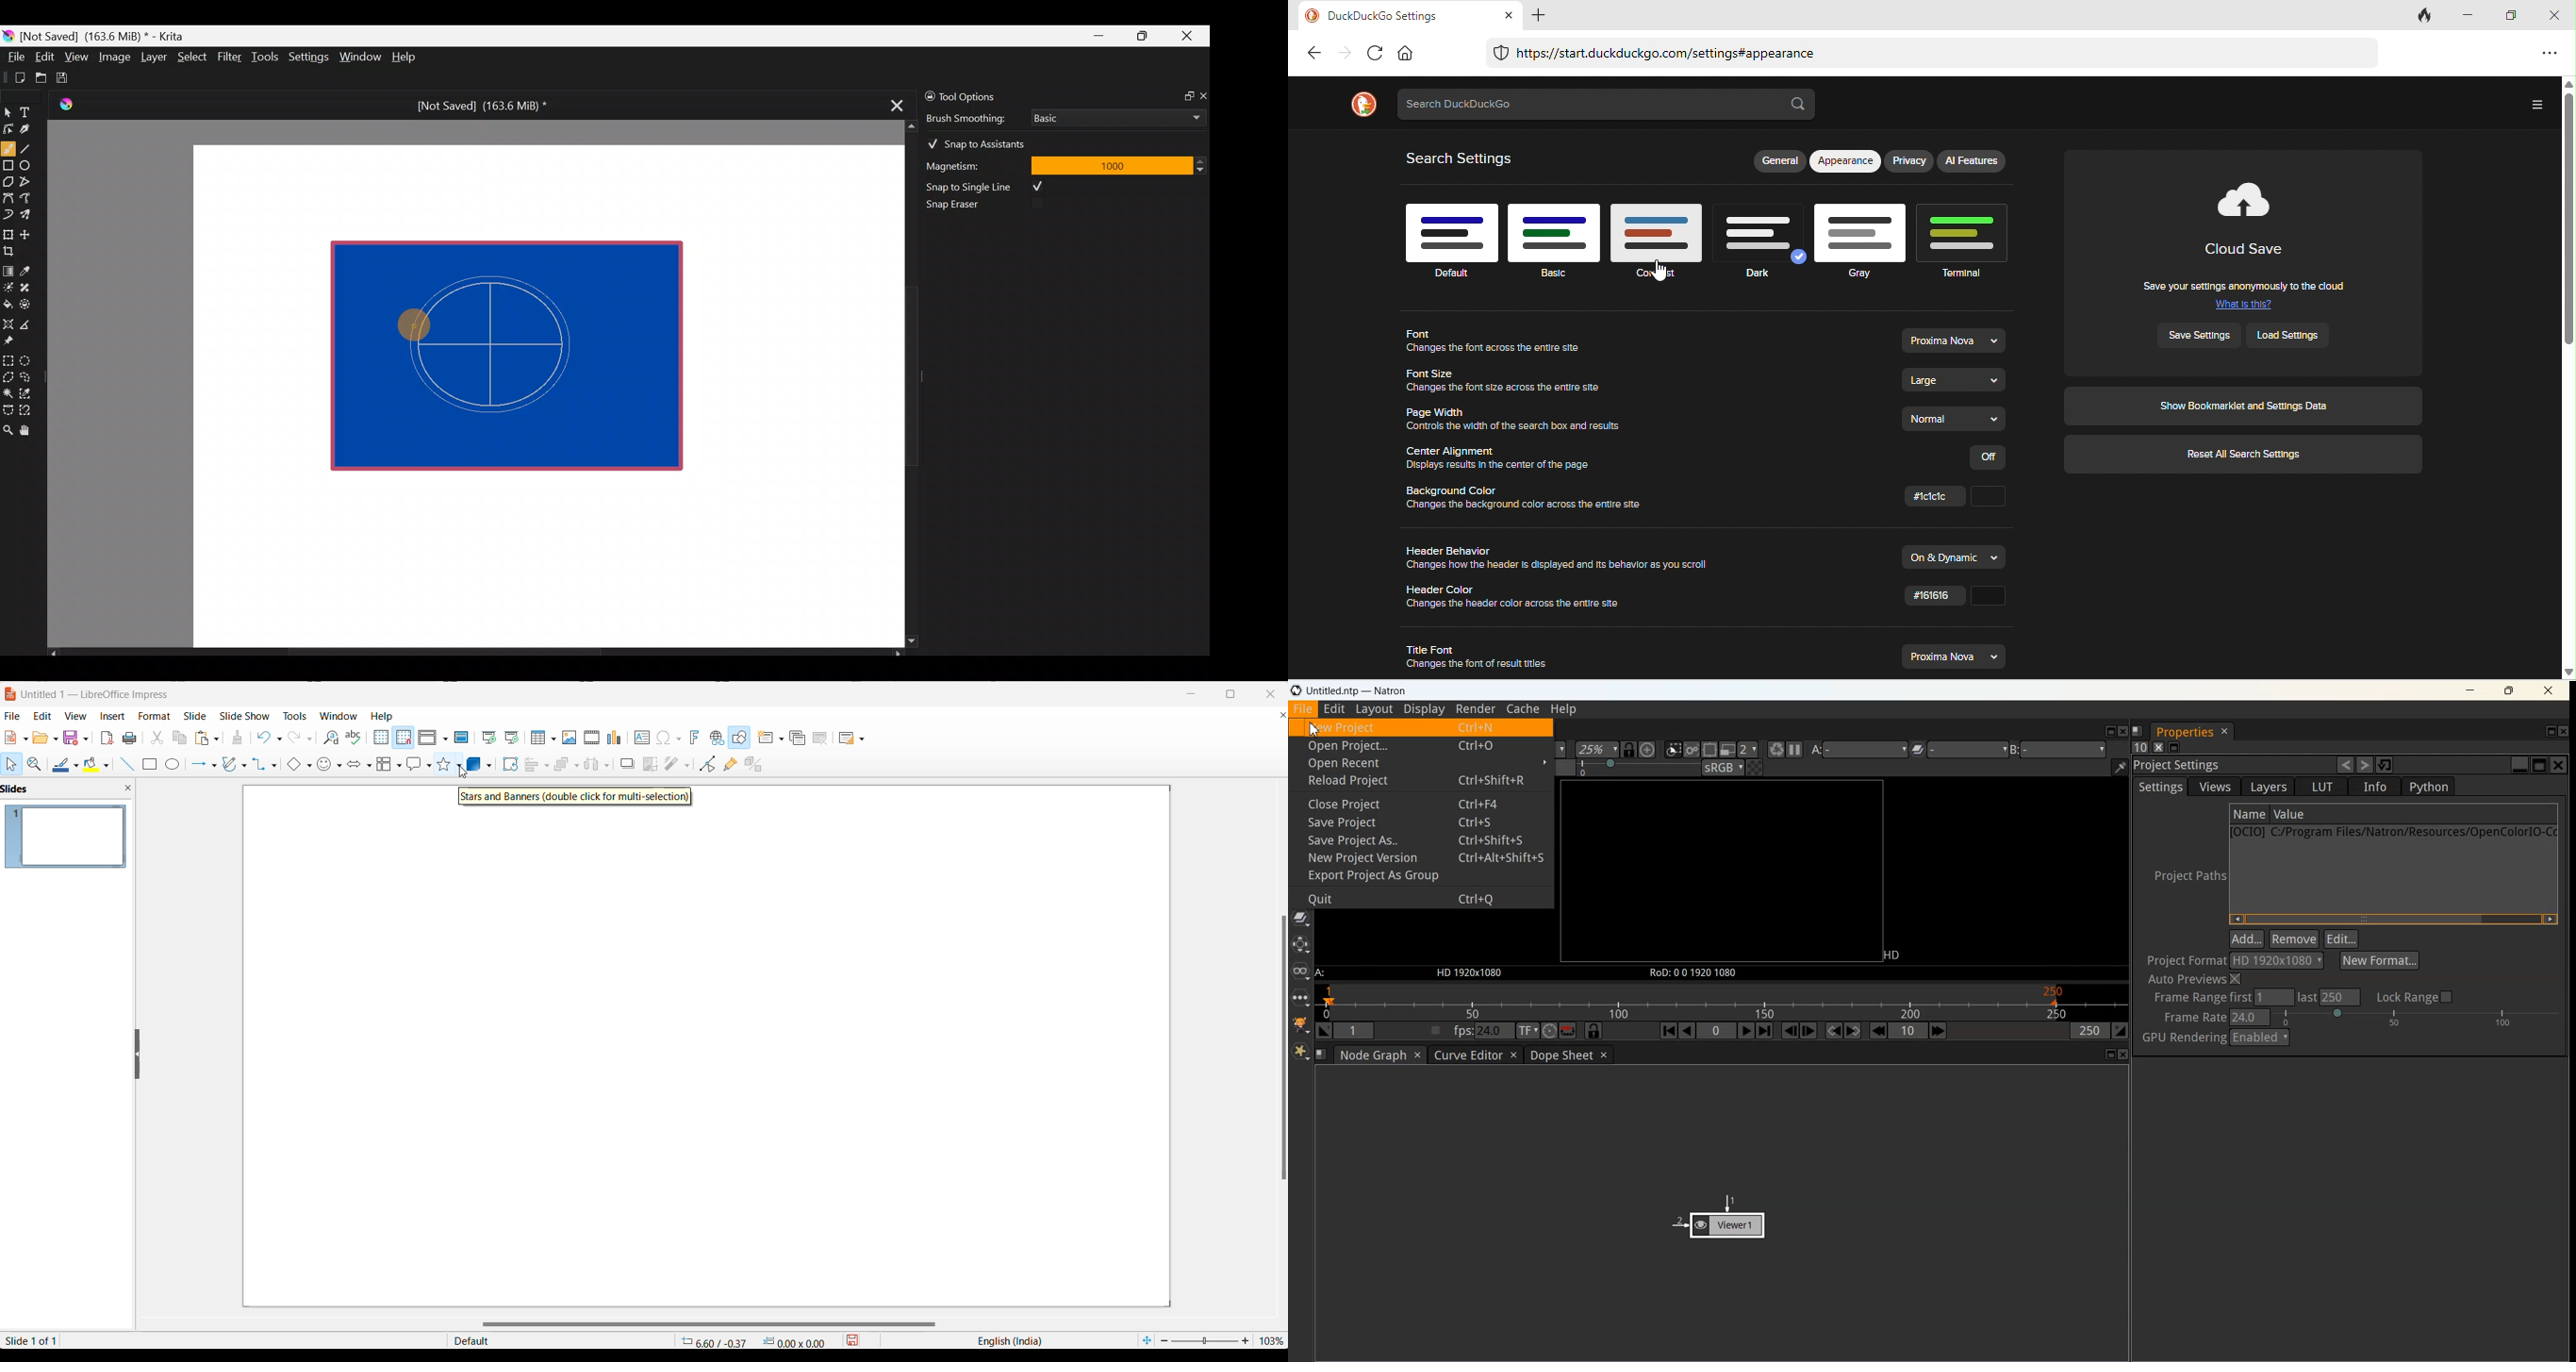 This screenshot has width=2576, height=1372. What do you see at coordinates (29, 411) in the screenshot?
I see `Magnetic curve selection tool` at bounding box center [29, 411].